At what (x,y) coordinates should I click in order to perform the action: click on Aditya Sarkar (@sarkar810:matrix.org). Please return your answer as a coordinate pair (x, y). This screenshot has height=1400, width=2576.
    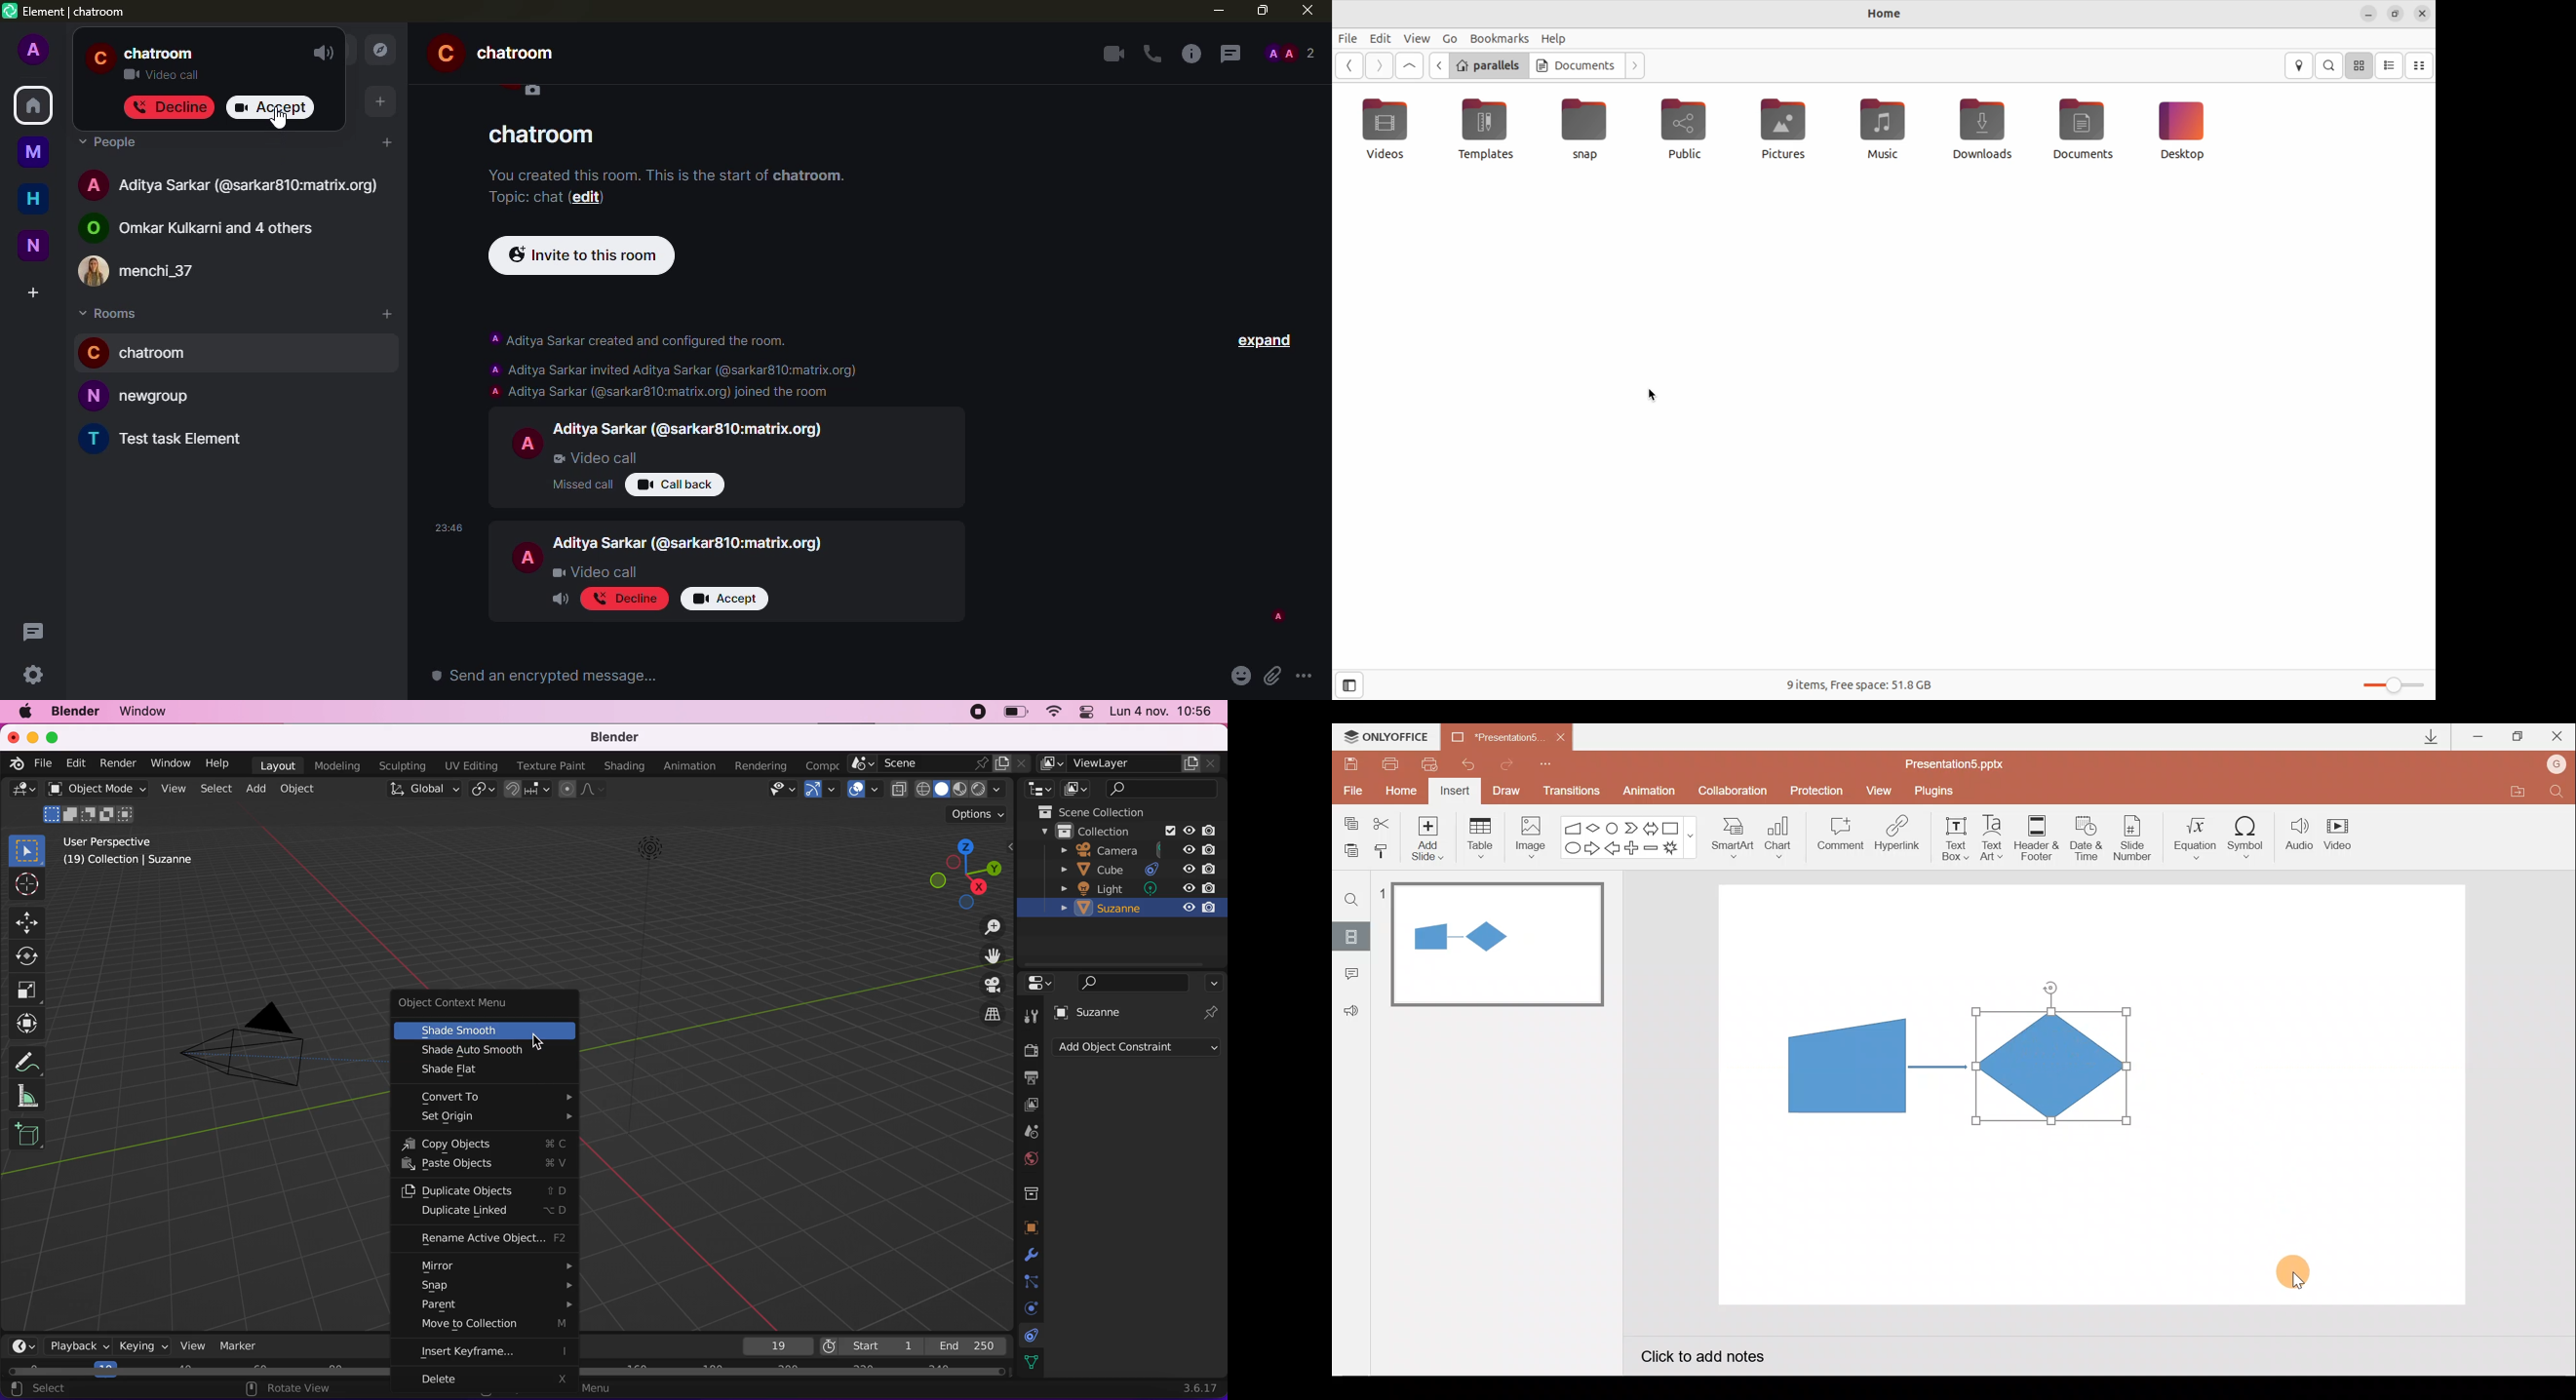
    Looking at the image, I should click on (234, 186).